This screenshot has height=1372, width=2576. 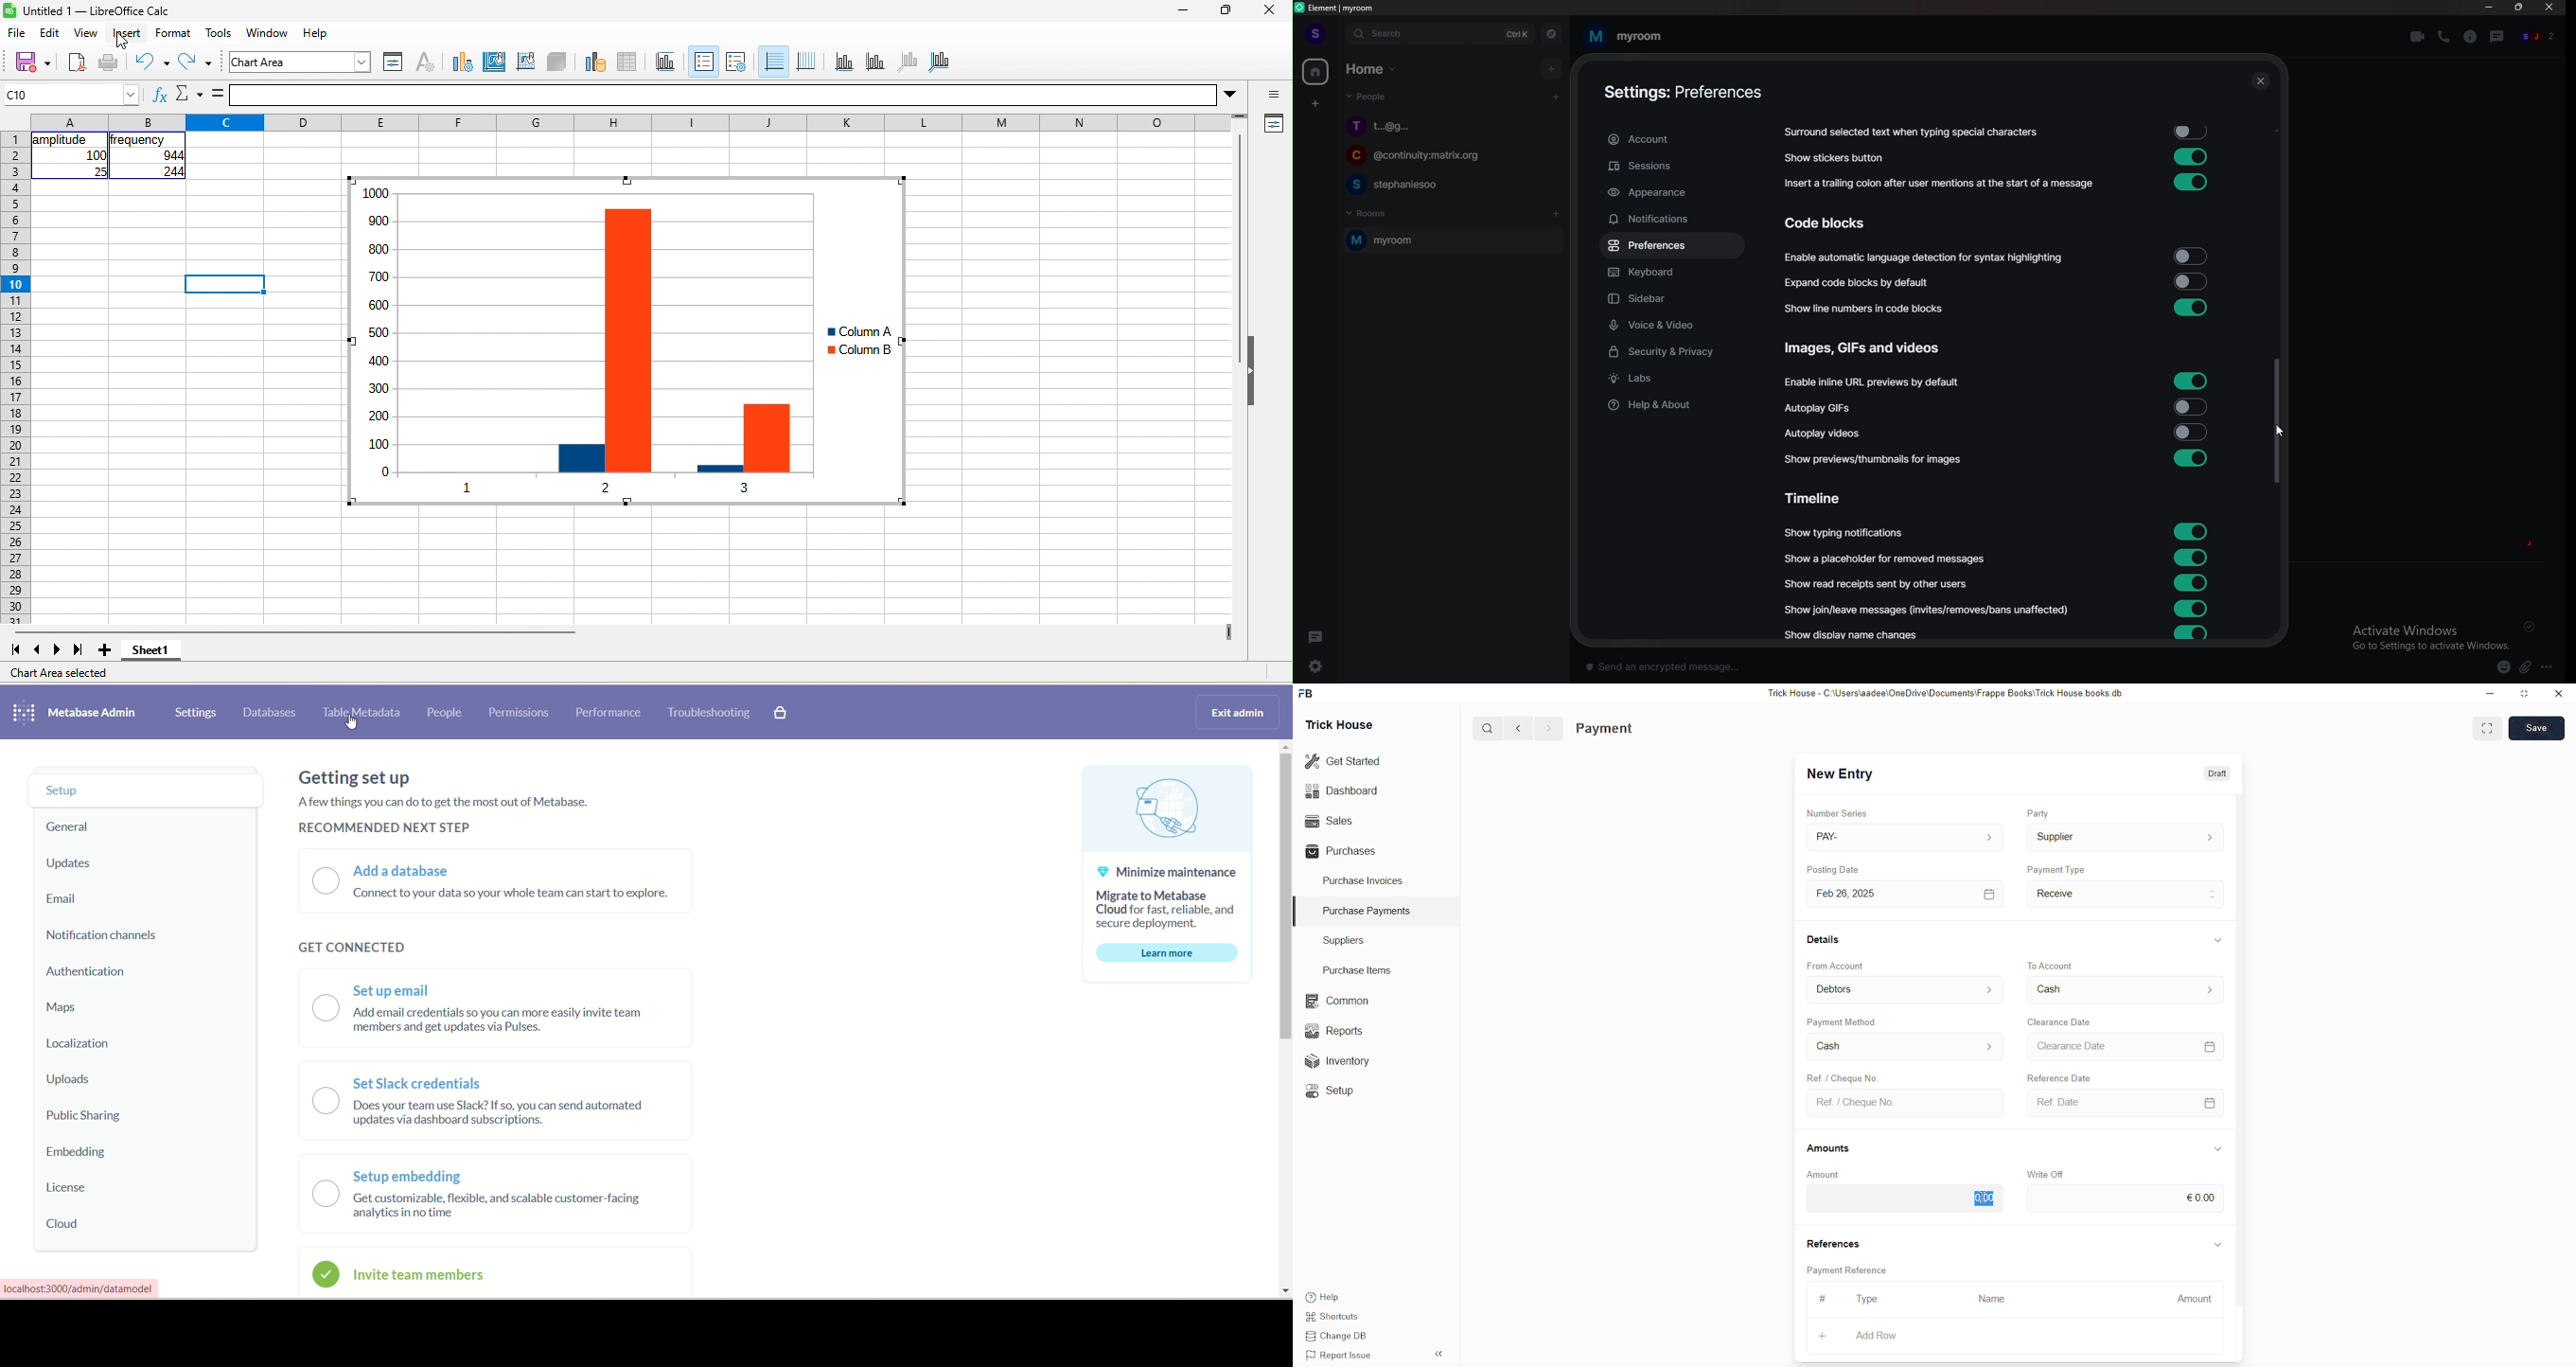 I want to click on voice call, so click(x=2444, y=36).